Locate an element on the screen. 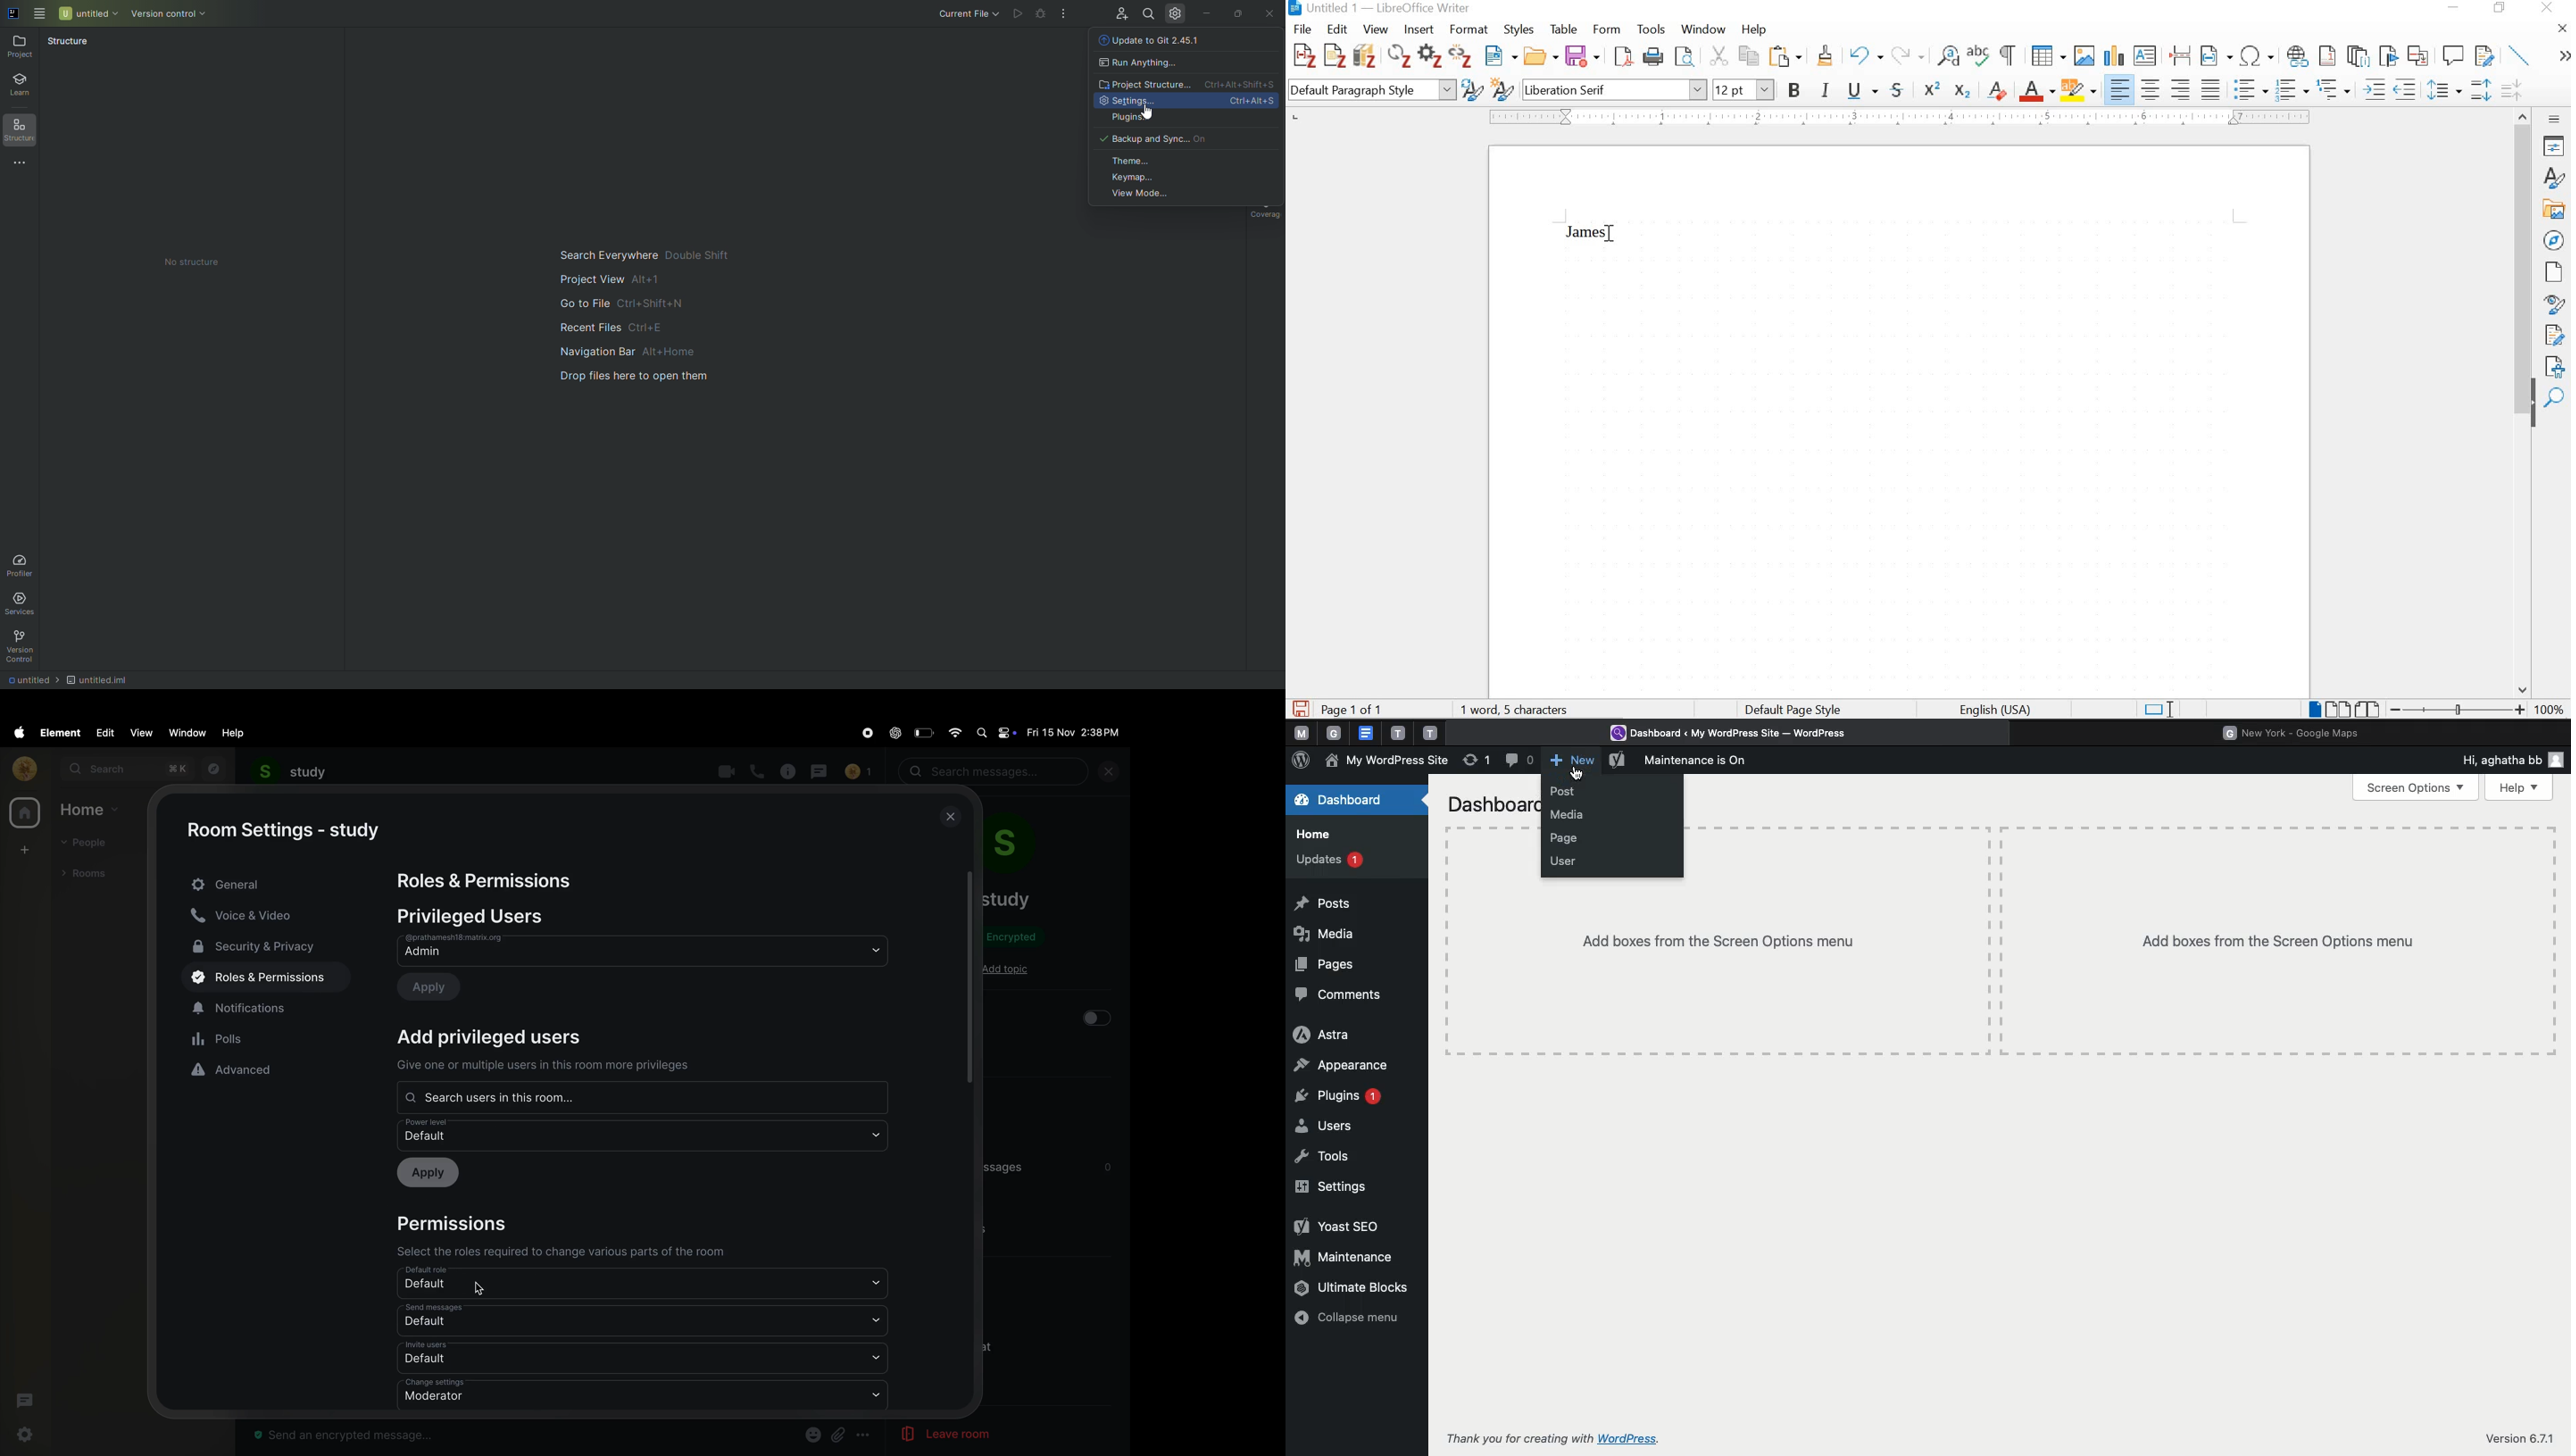 Image resolution: width=2576 pixels, height=1456 pixels. Tools is located at coordinates (1324, 1156).